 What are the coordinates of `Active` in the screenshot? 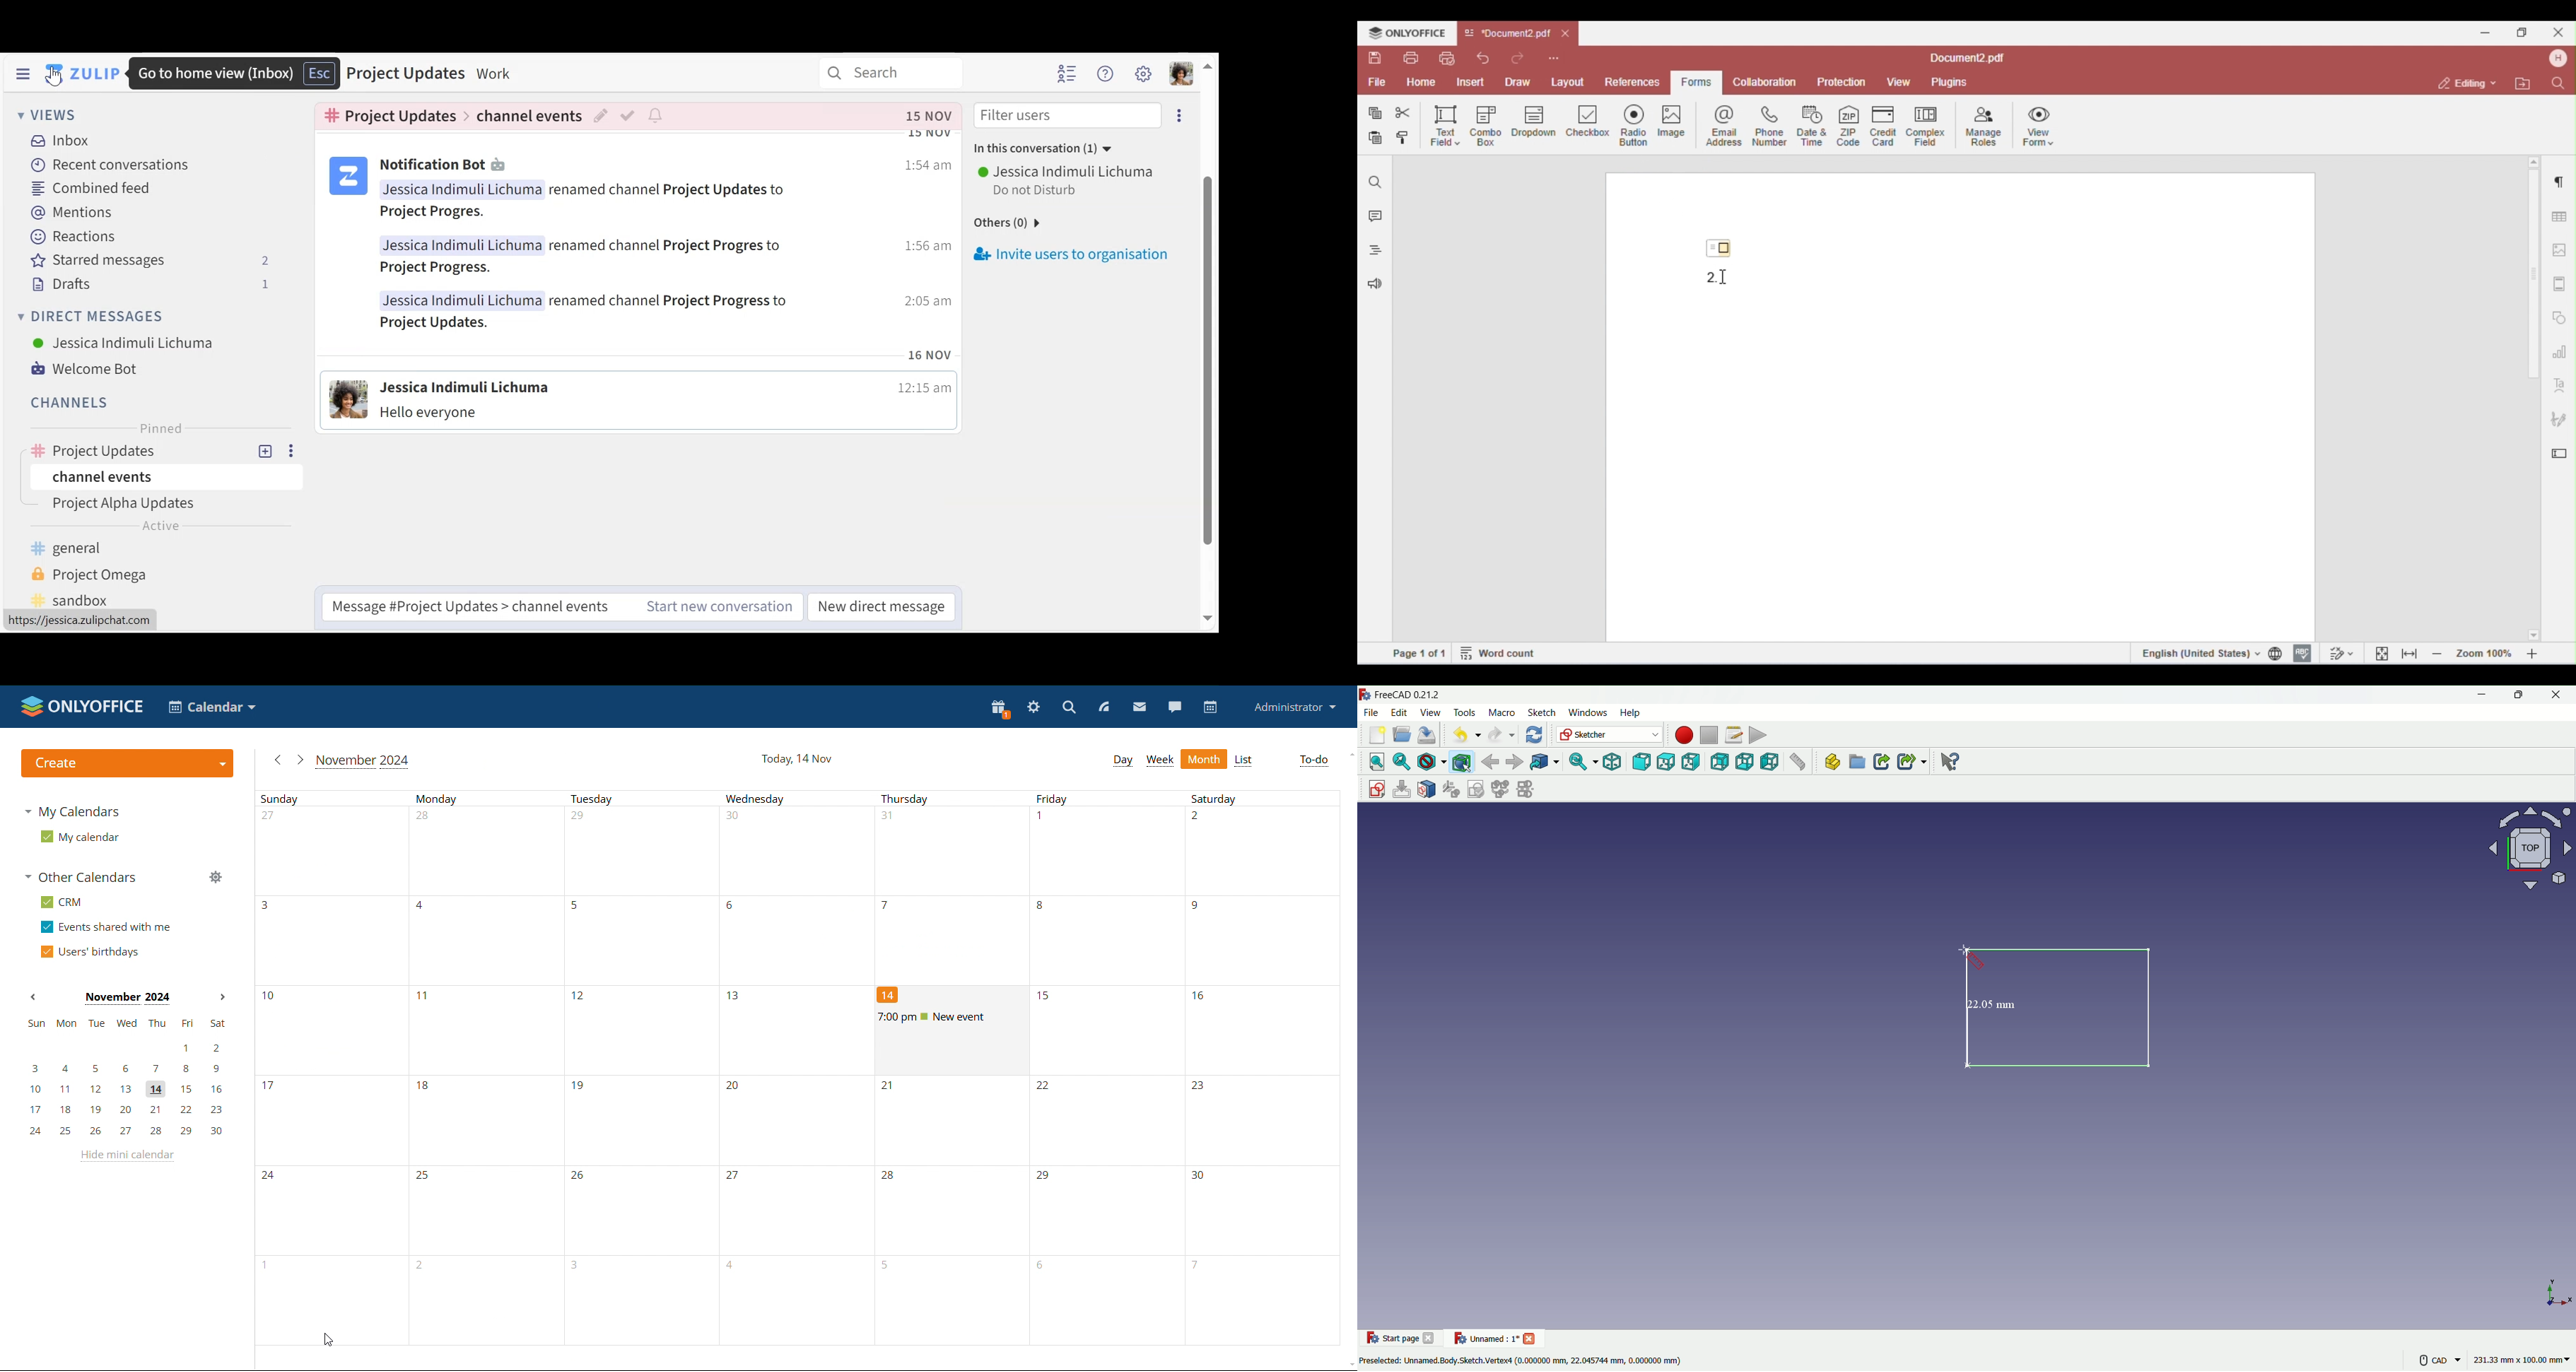 It's located at (157, 527).